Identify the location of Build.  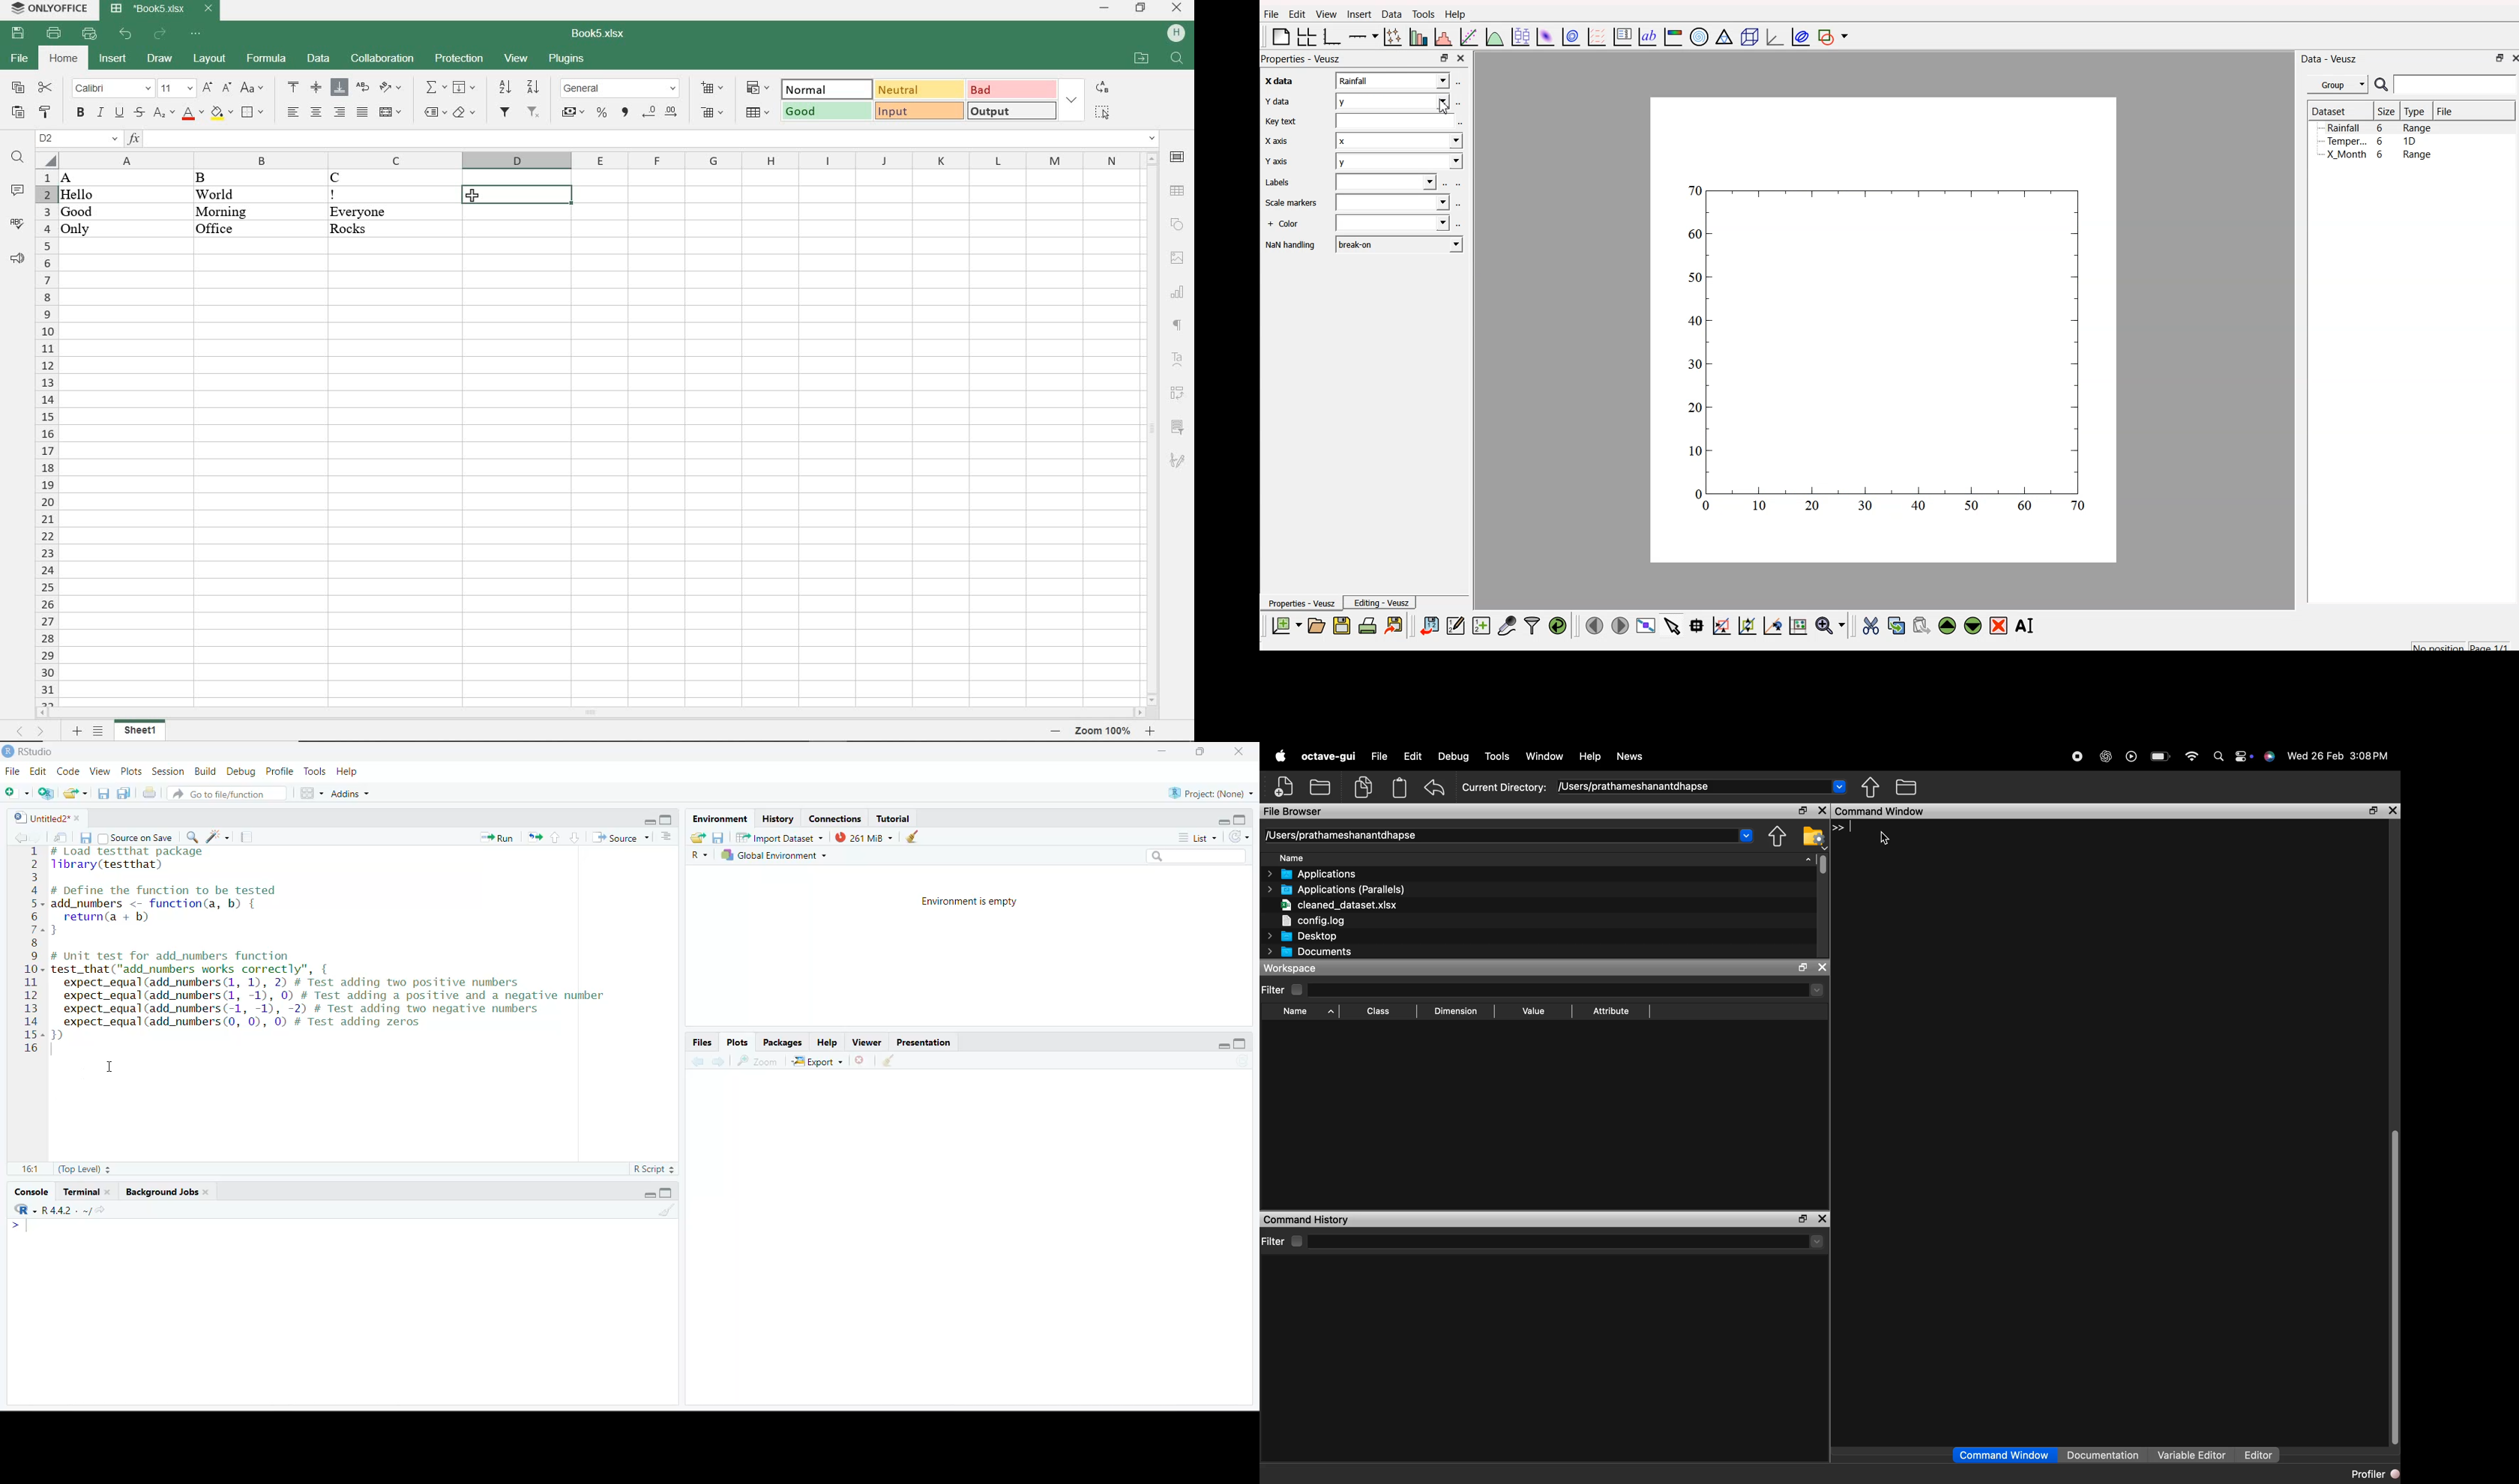
(204, 771).